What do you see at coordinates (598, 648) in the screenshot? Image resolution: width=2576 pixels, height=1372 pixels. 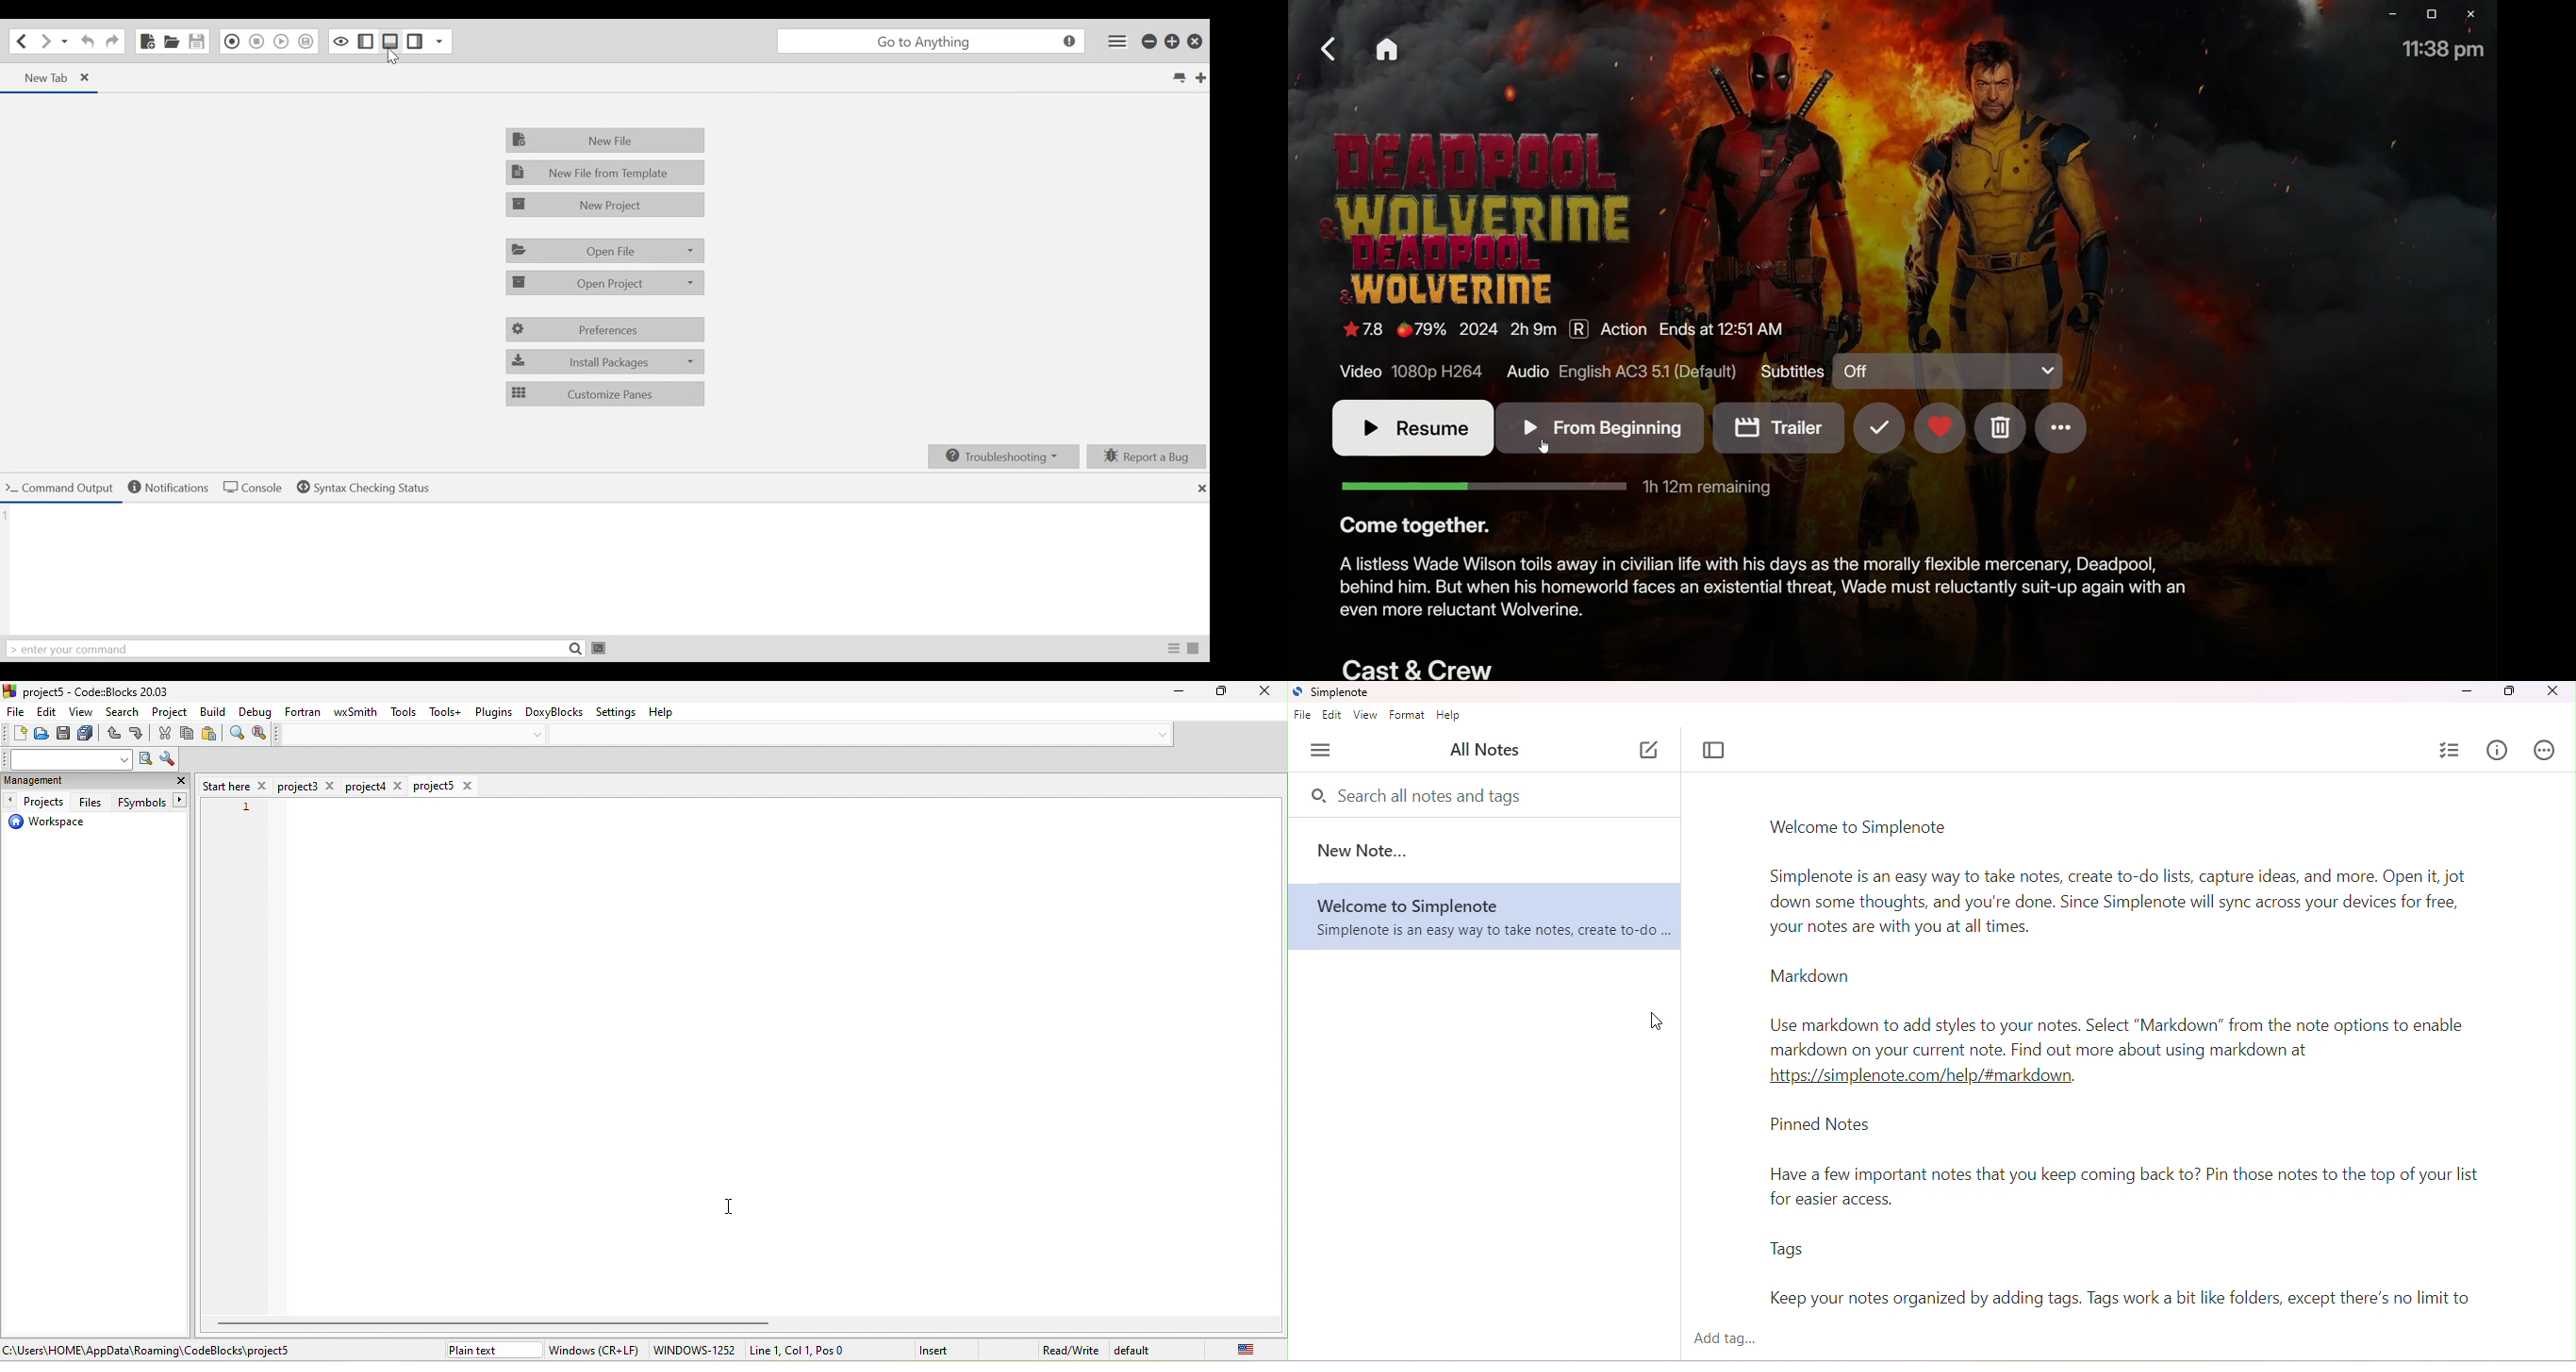 I see `Run Command` at bounding box center [598, 648].